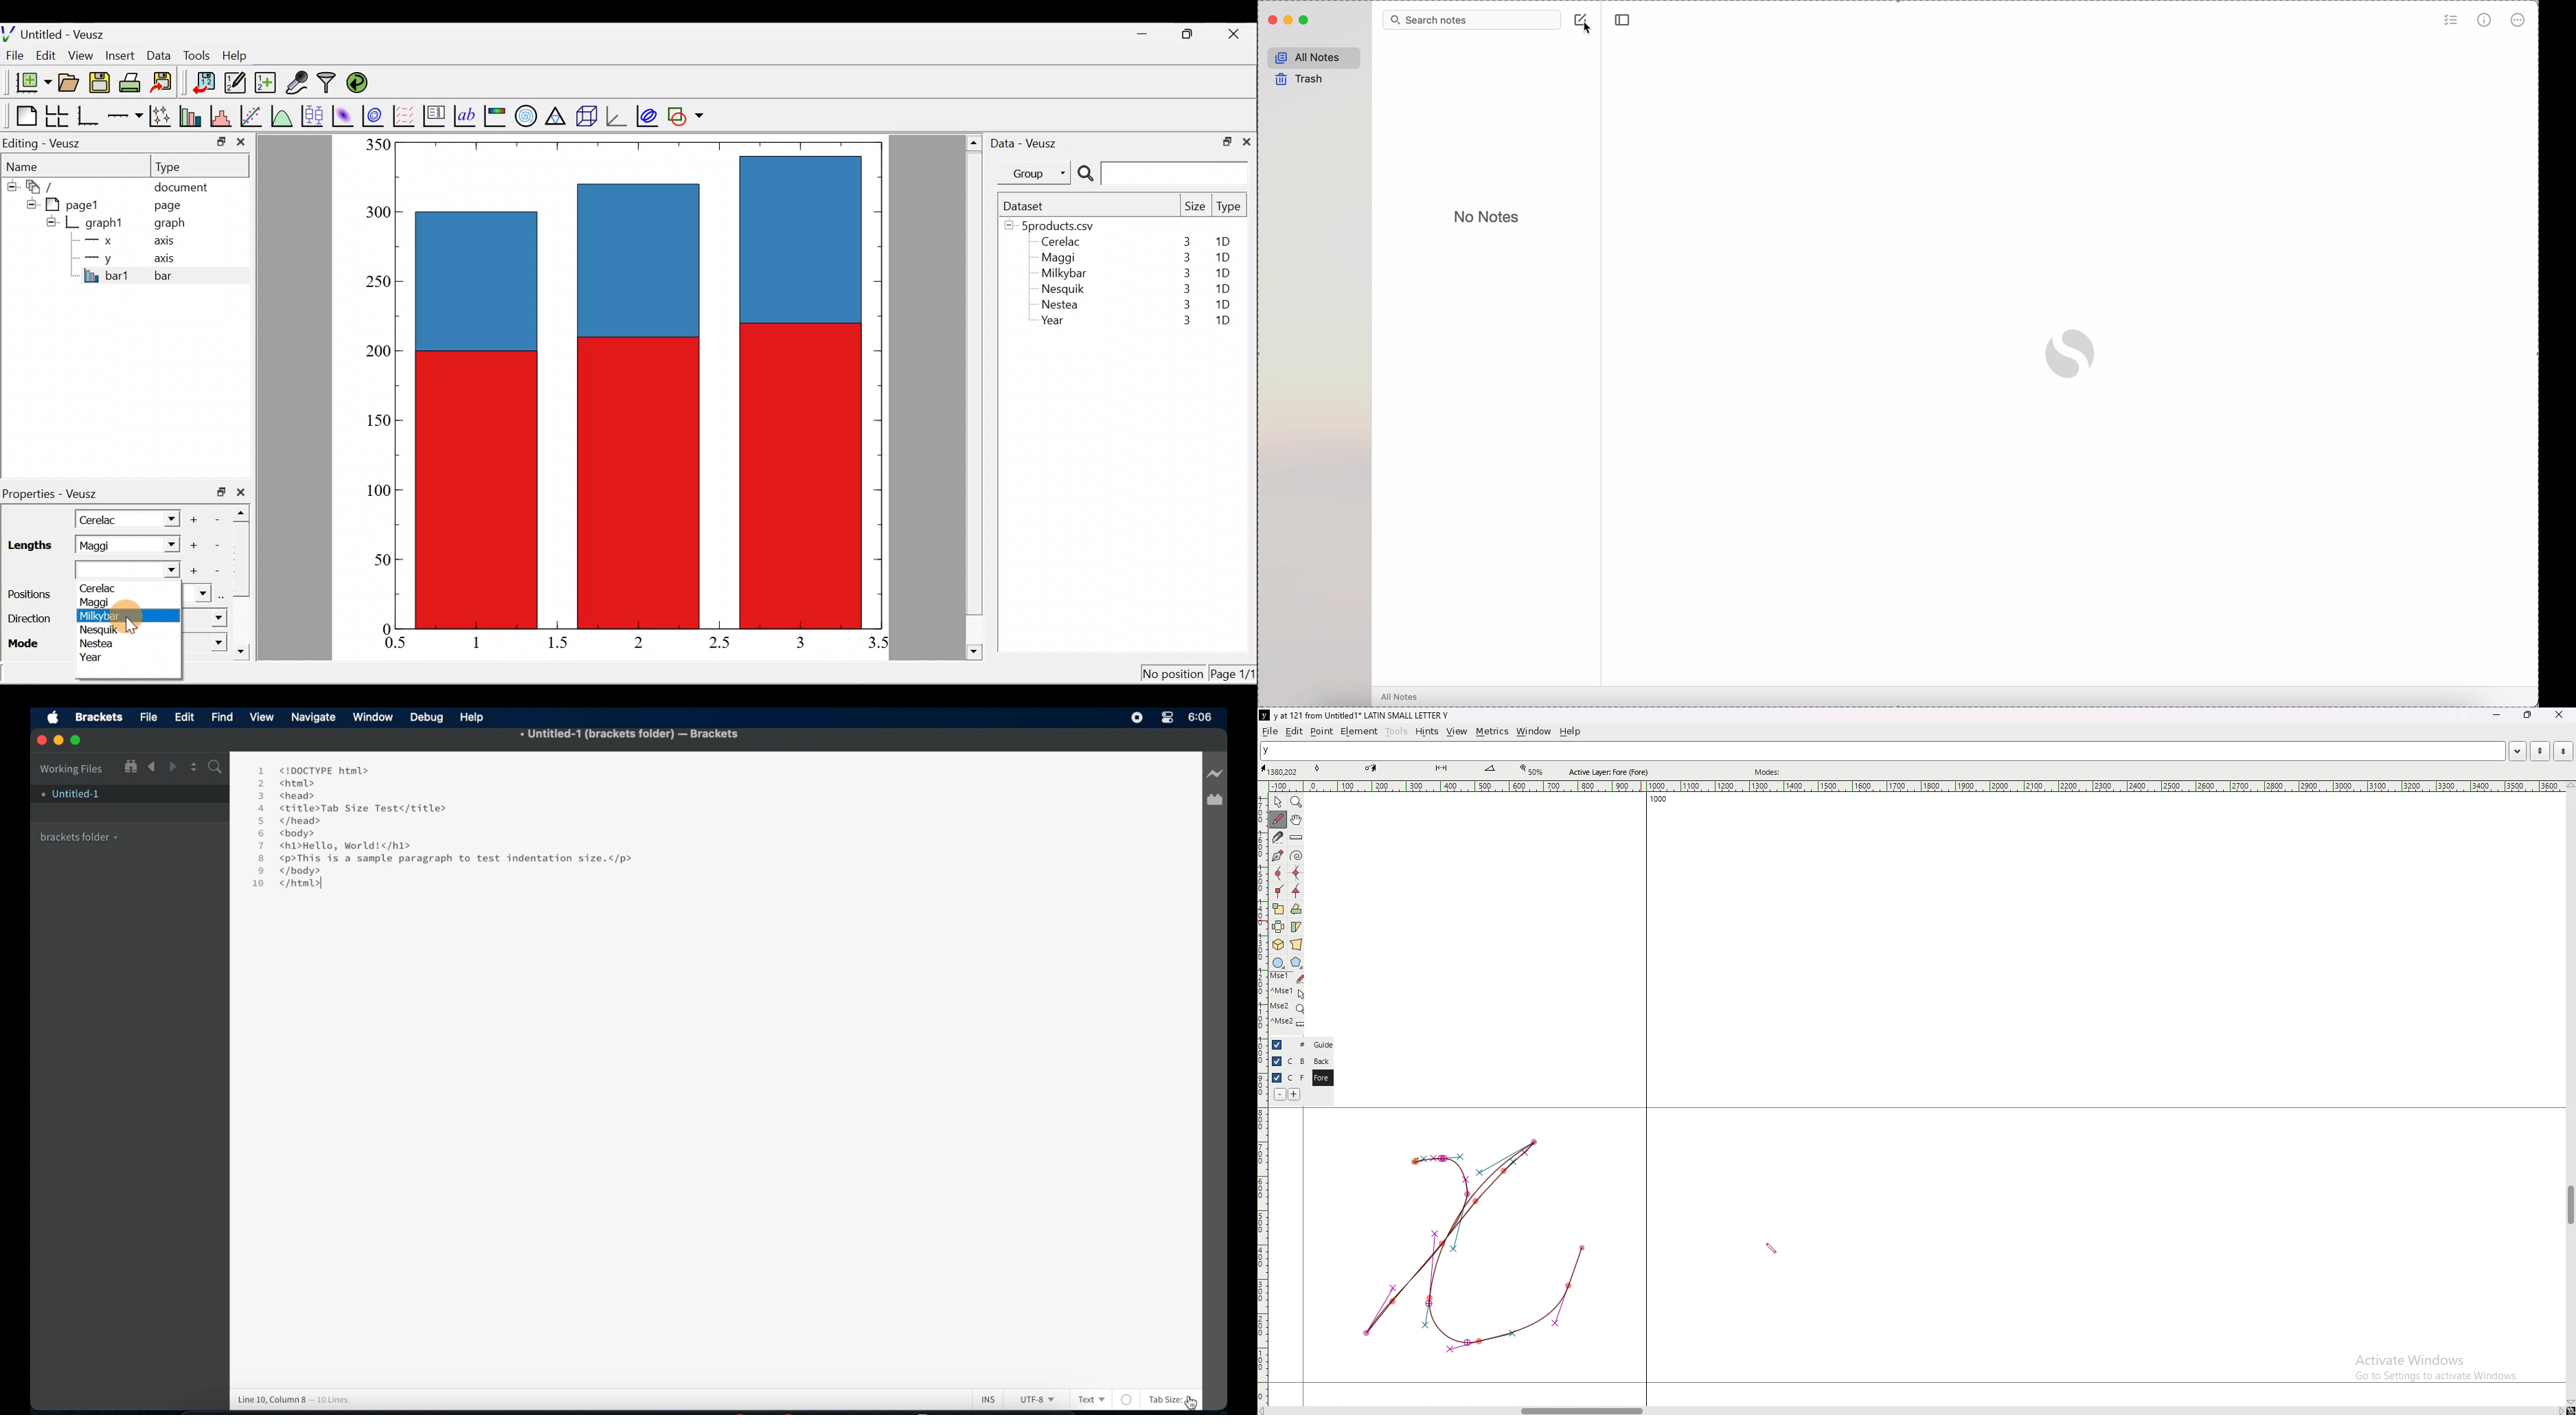 This screenshot has width=2576, height=1428. What do you see at coordinates (1060, 305) in the screenshot?
I see `Nestea` at bounding box center [1060, 305].